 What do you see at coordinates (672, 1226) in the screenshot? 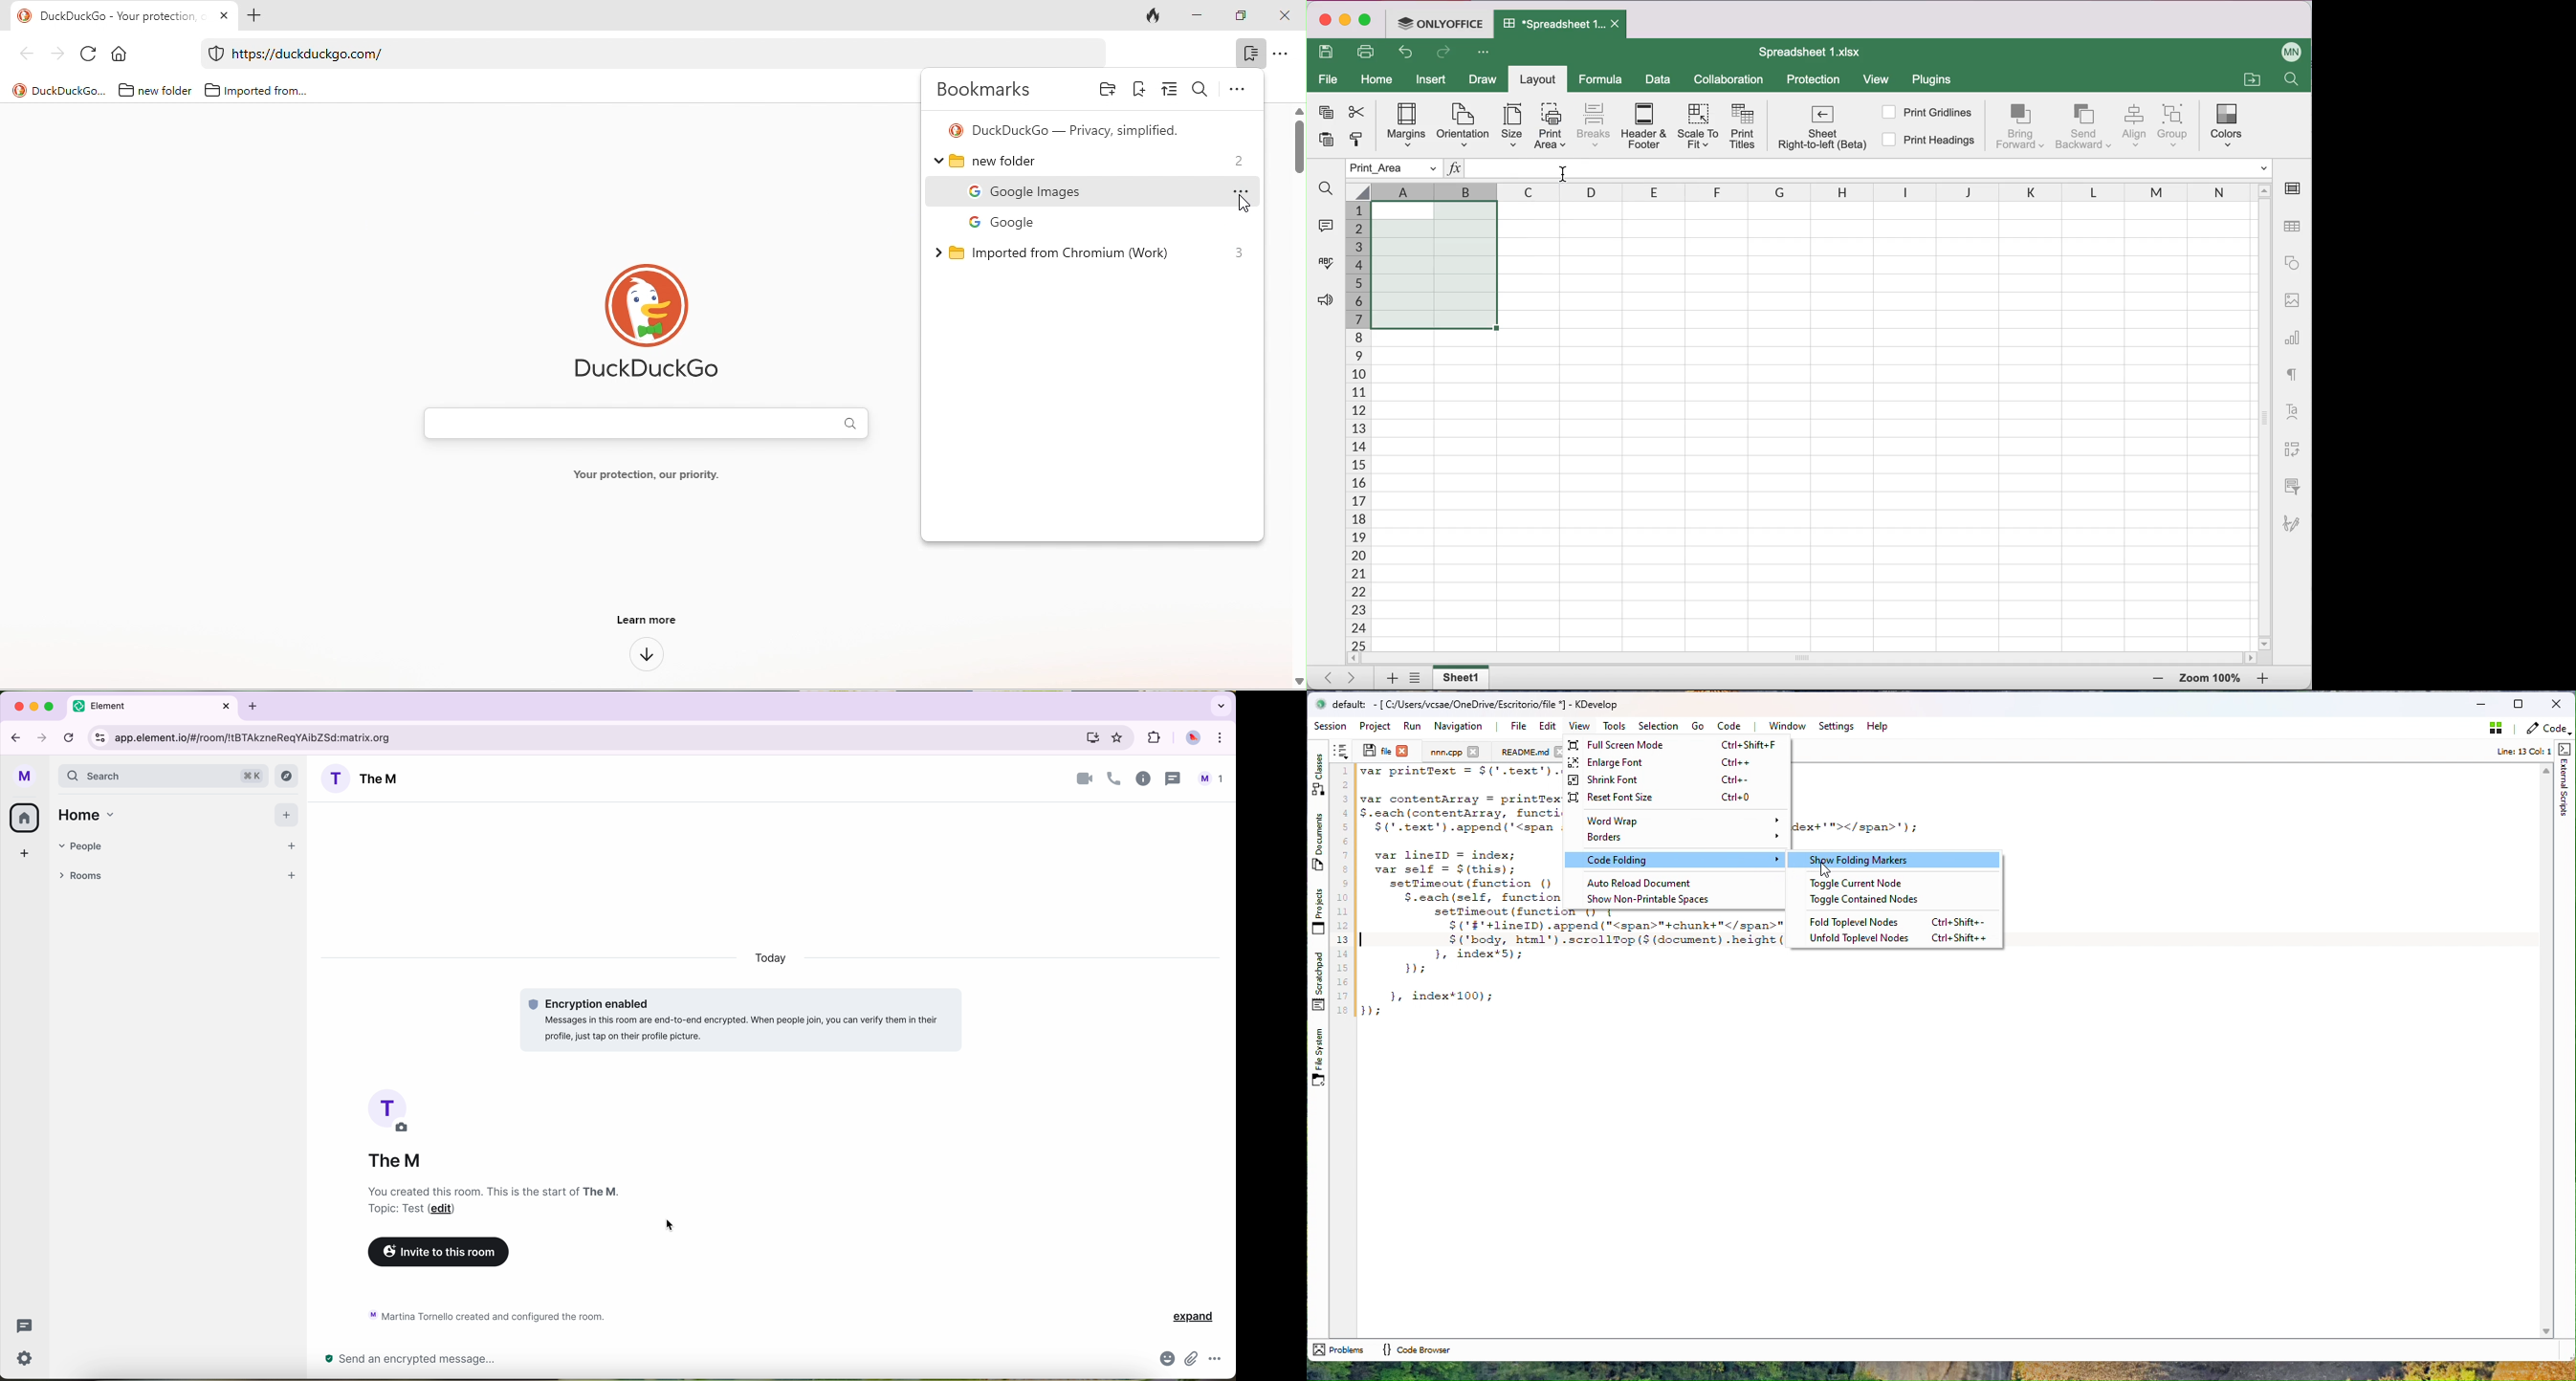
I see `cursor` at bounding box center [672, 1226].